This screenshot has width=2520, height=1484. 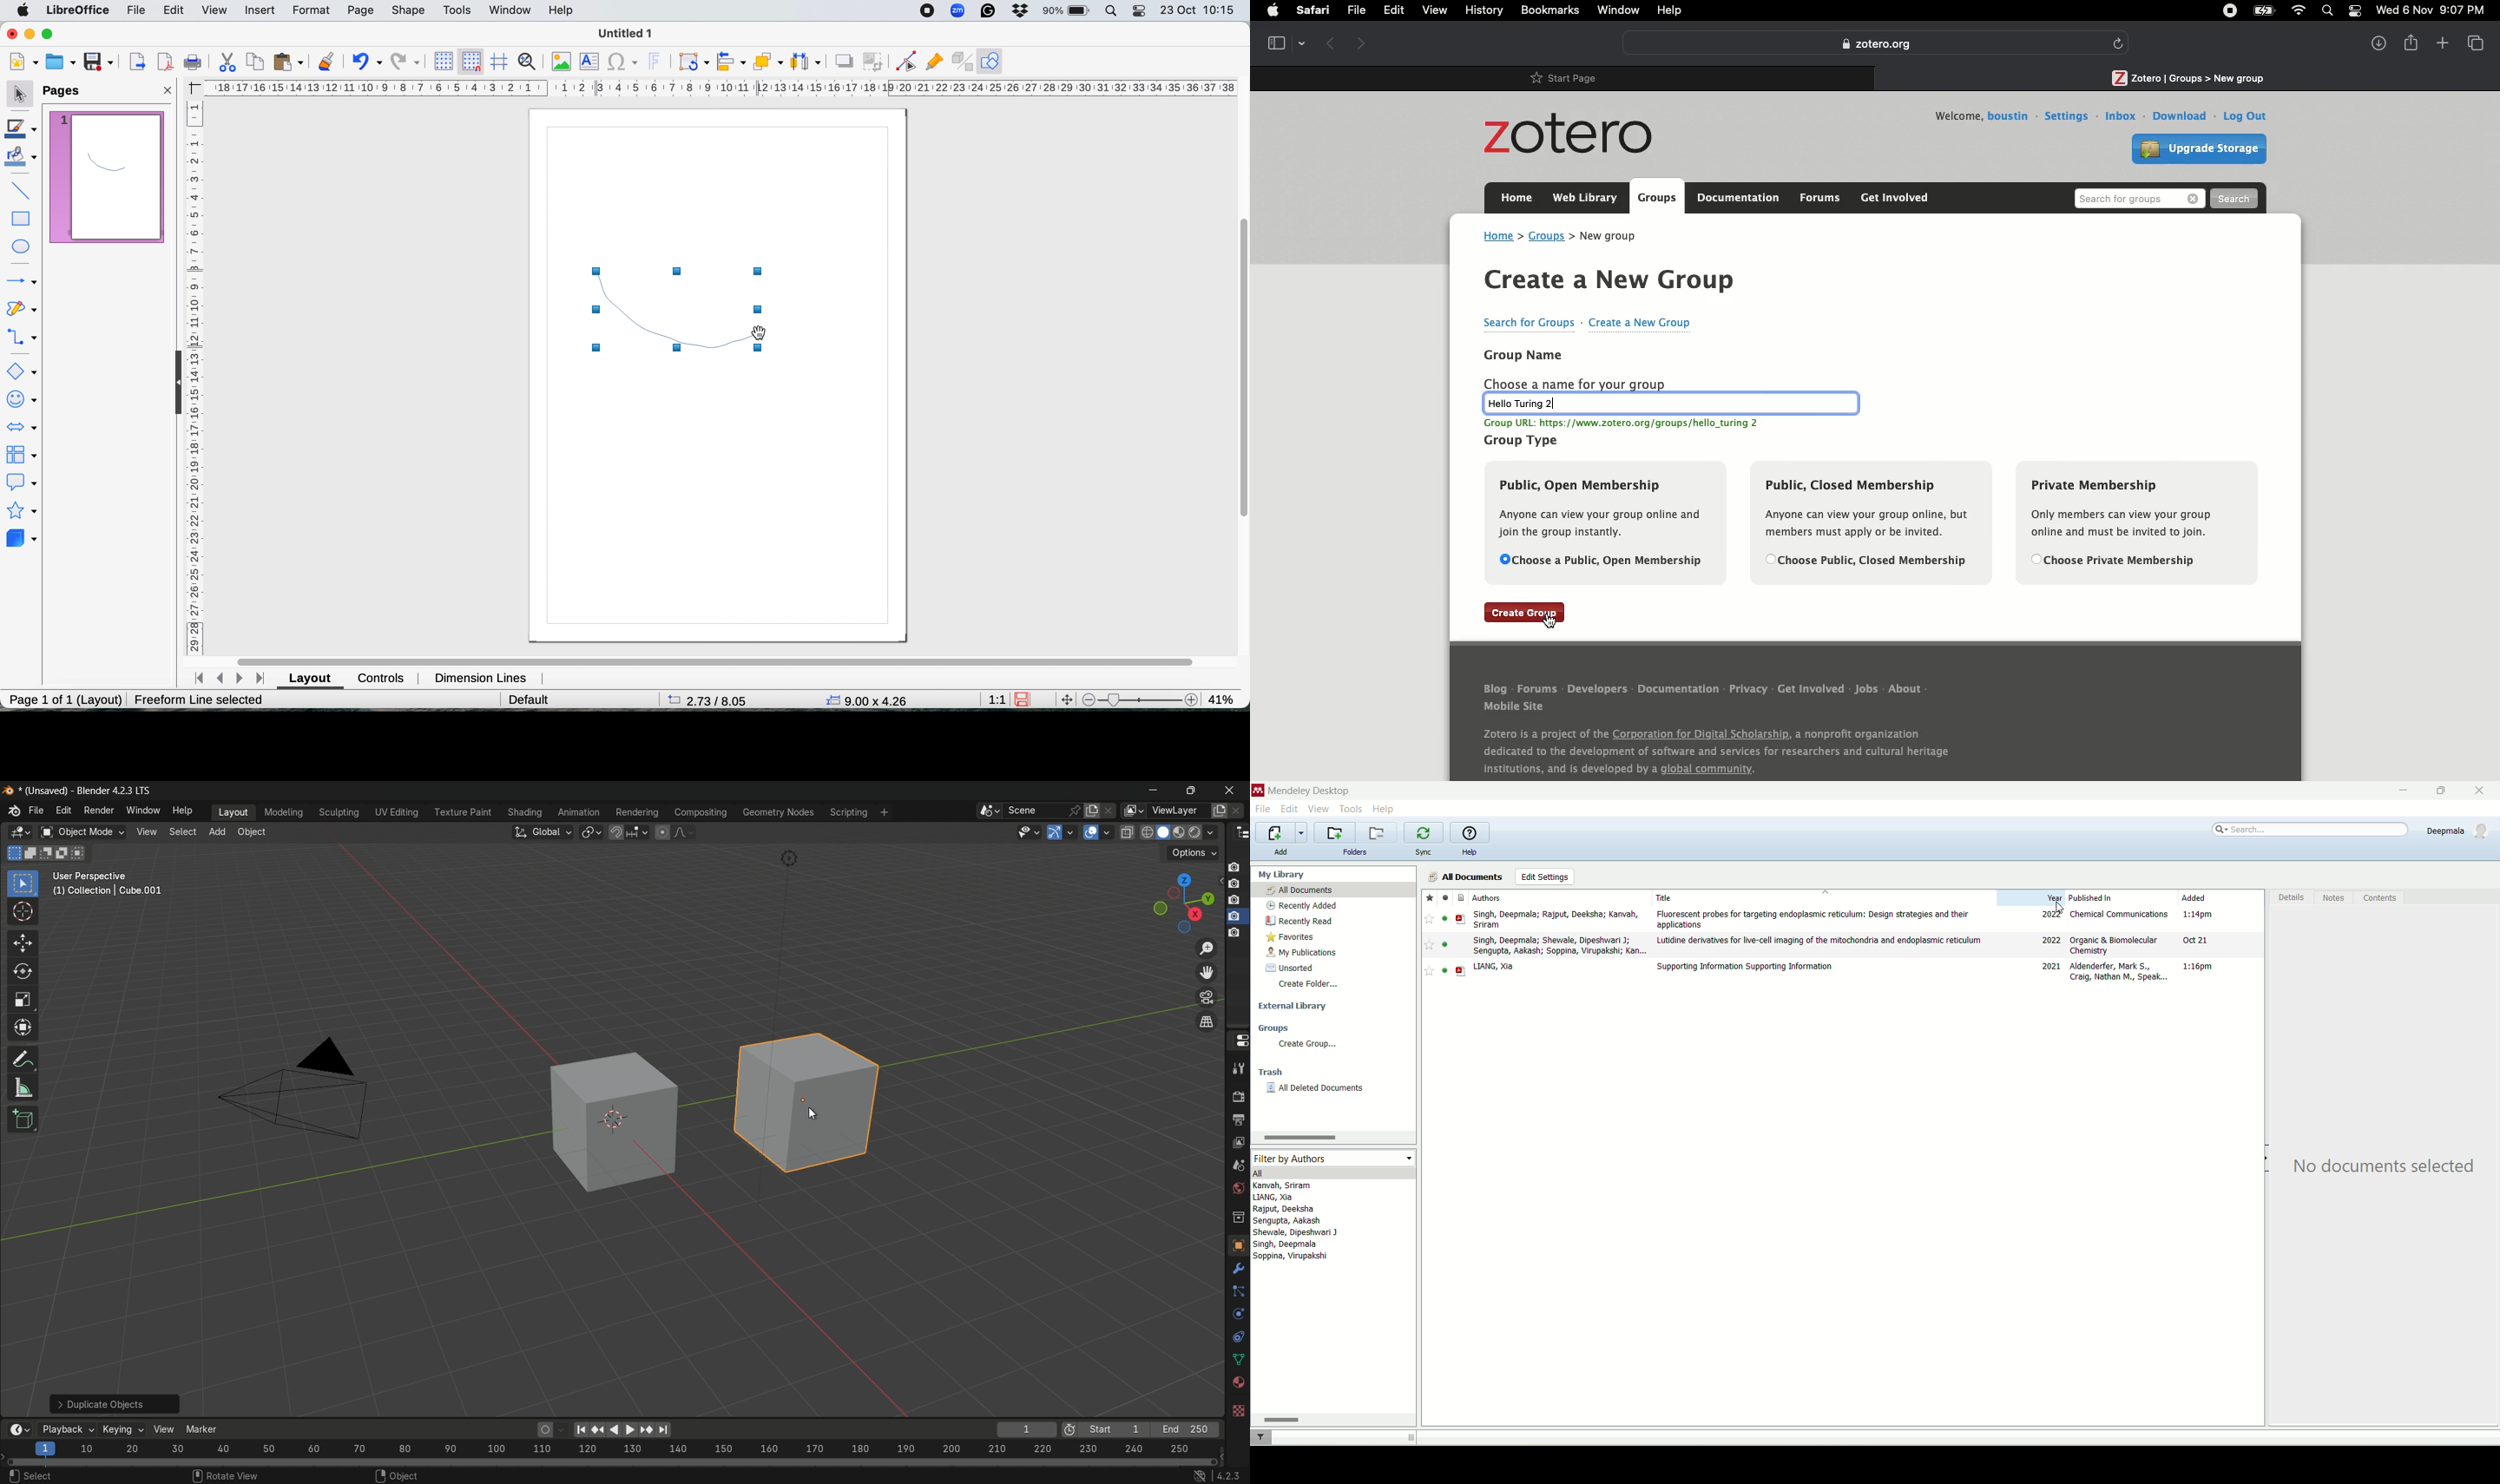 I want to click on external library, so click(x=1292, y=1006).